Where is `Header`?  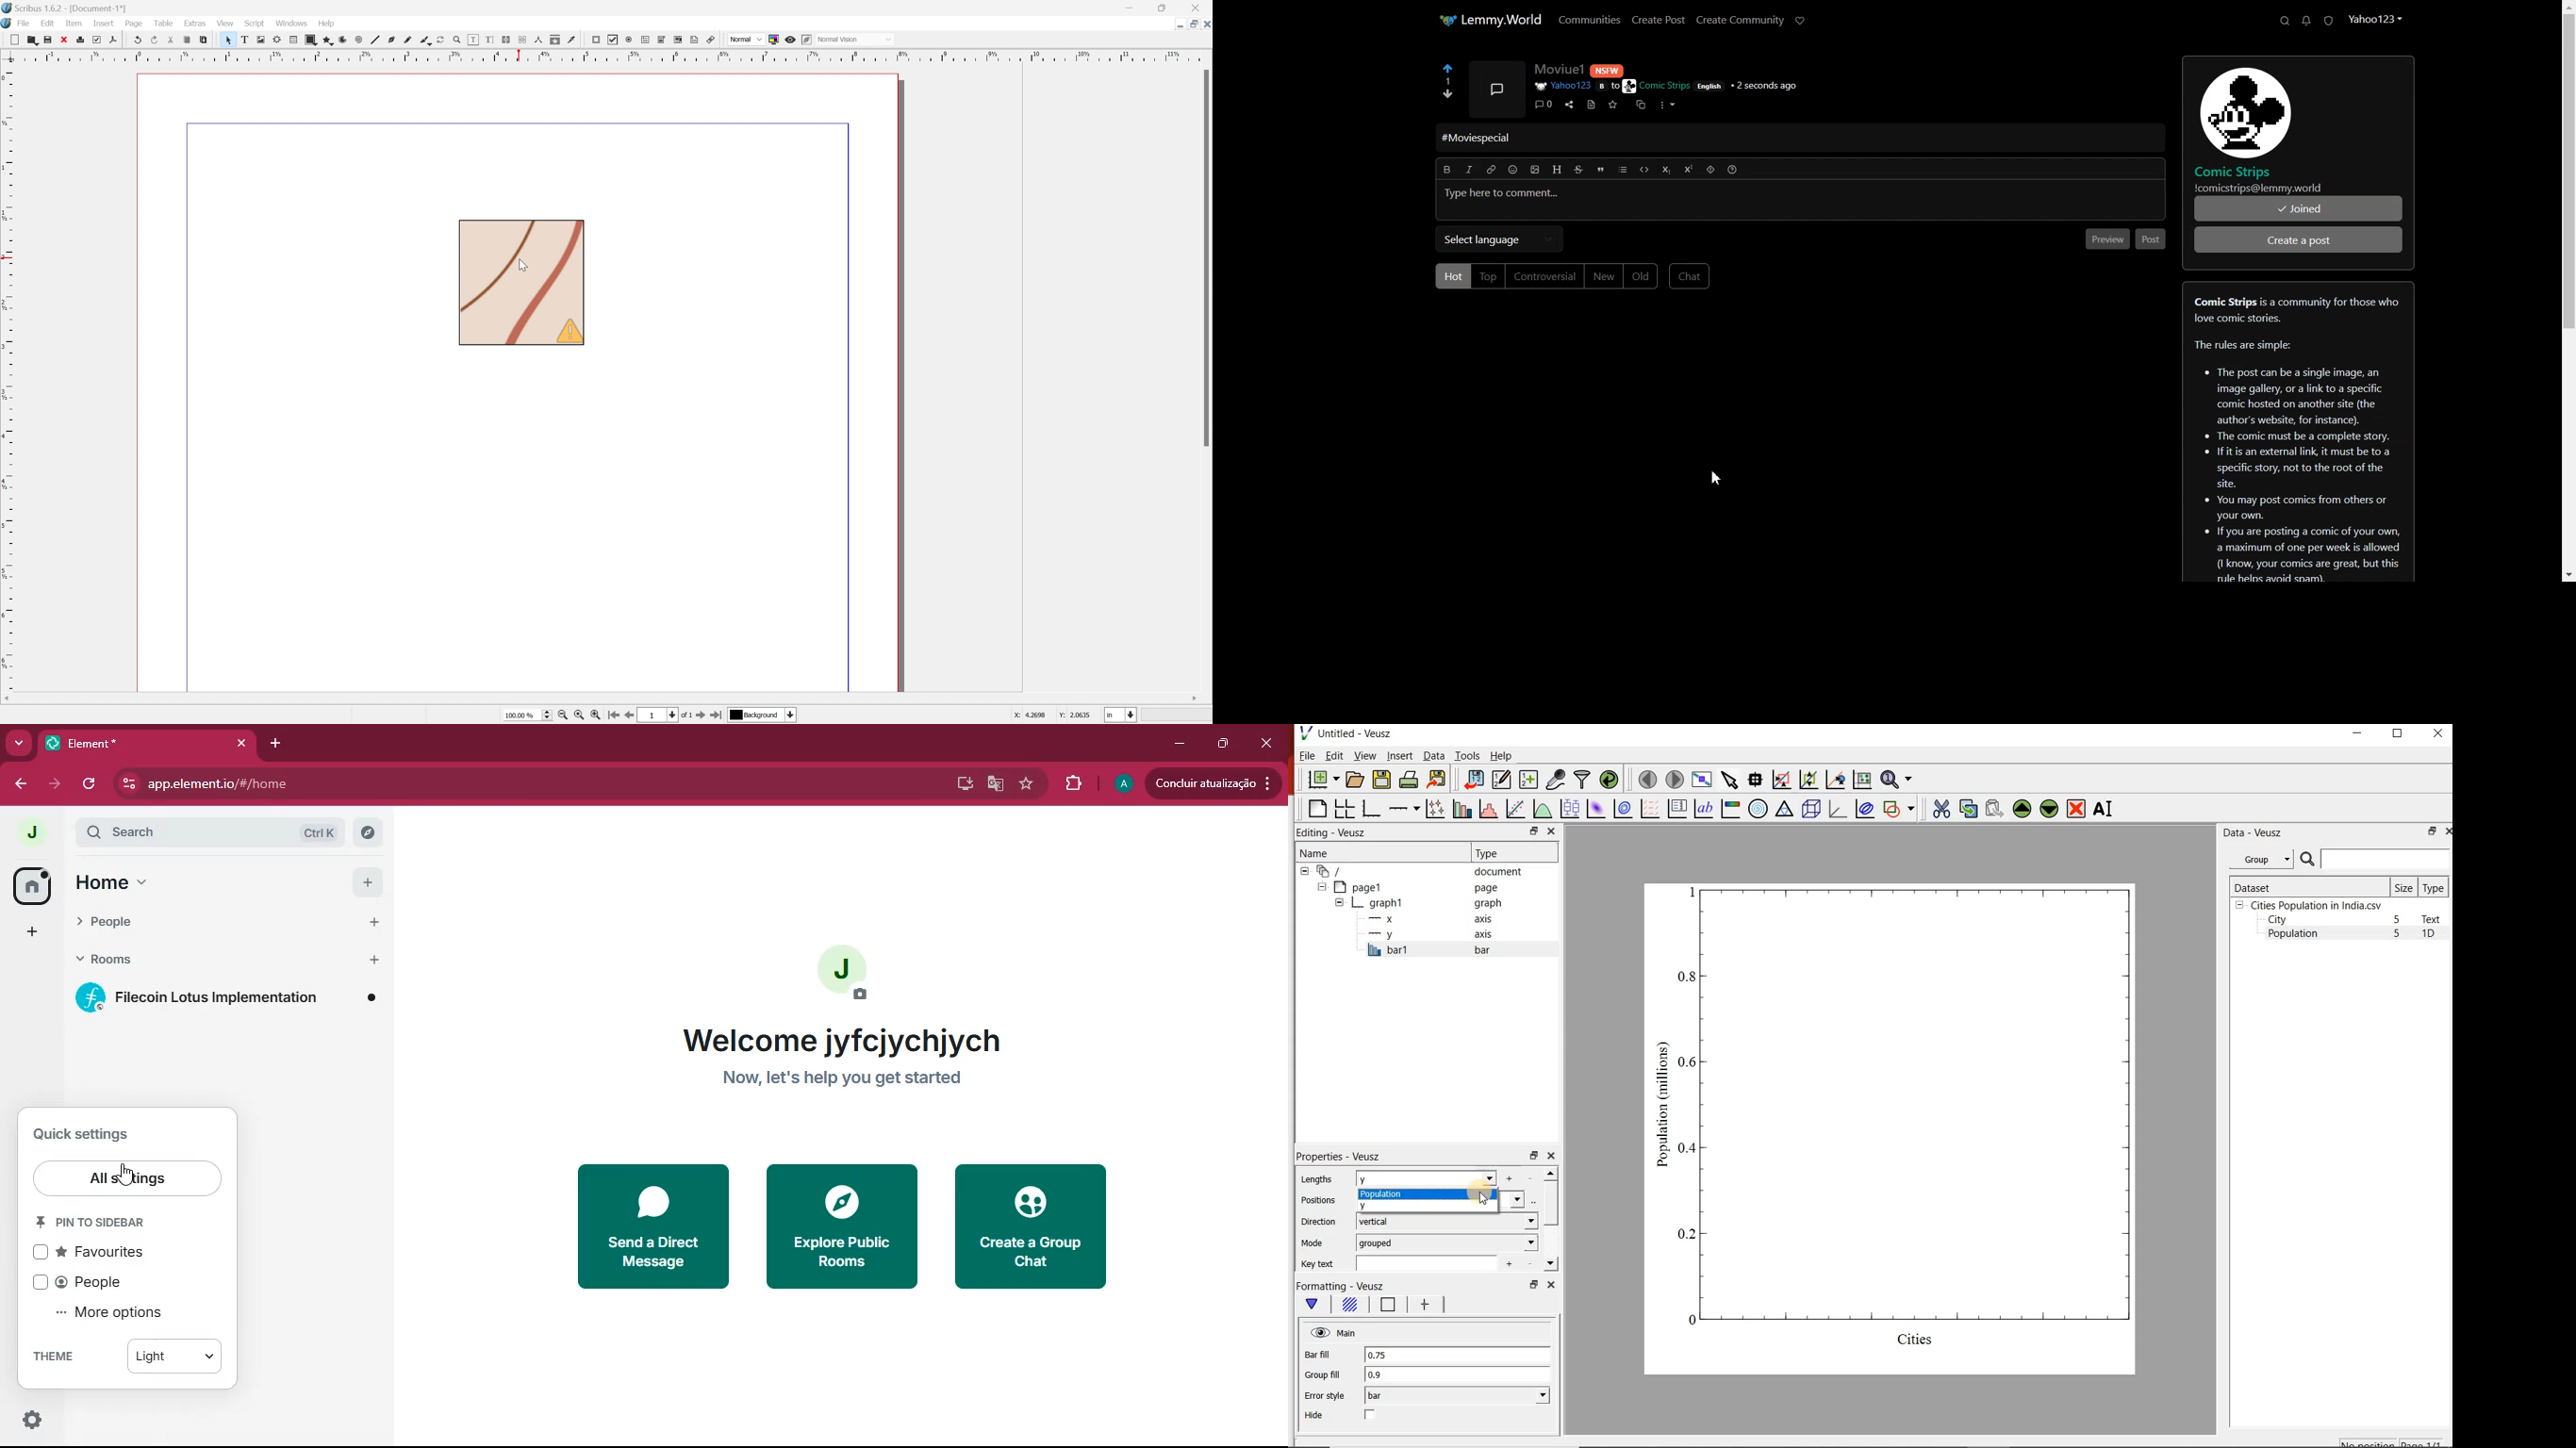
Header is located at coordinates (1556, 170).